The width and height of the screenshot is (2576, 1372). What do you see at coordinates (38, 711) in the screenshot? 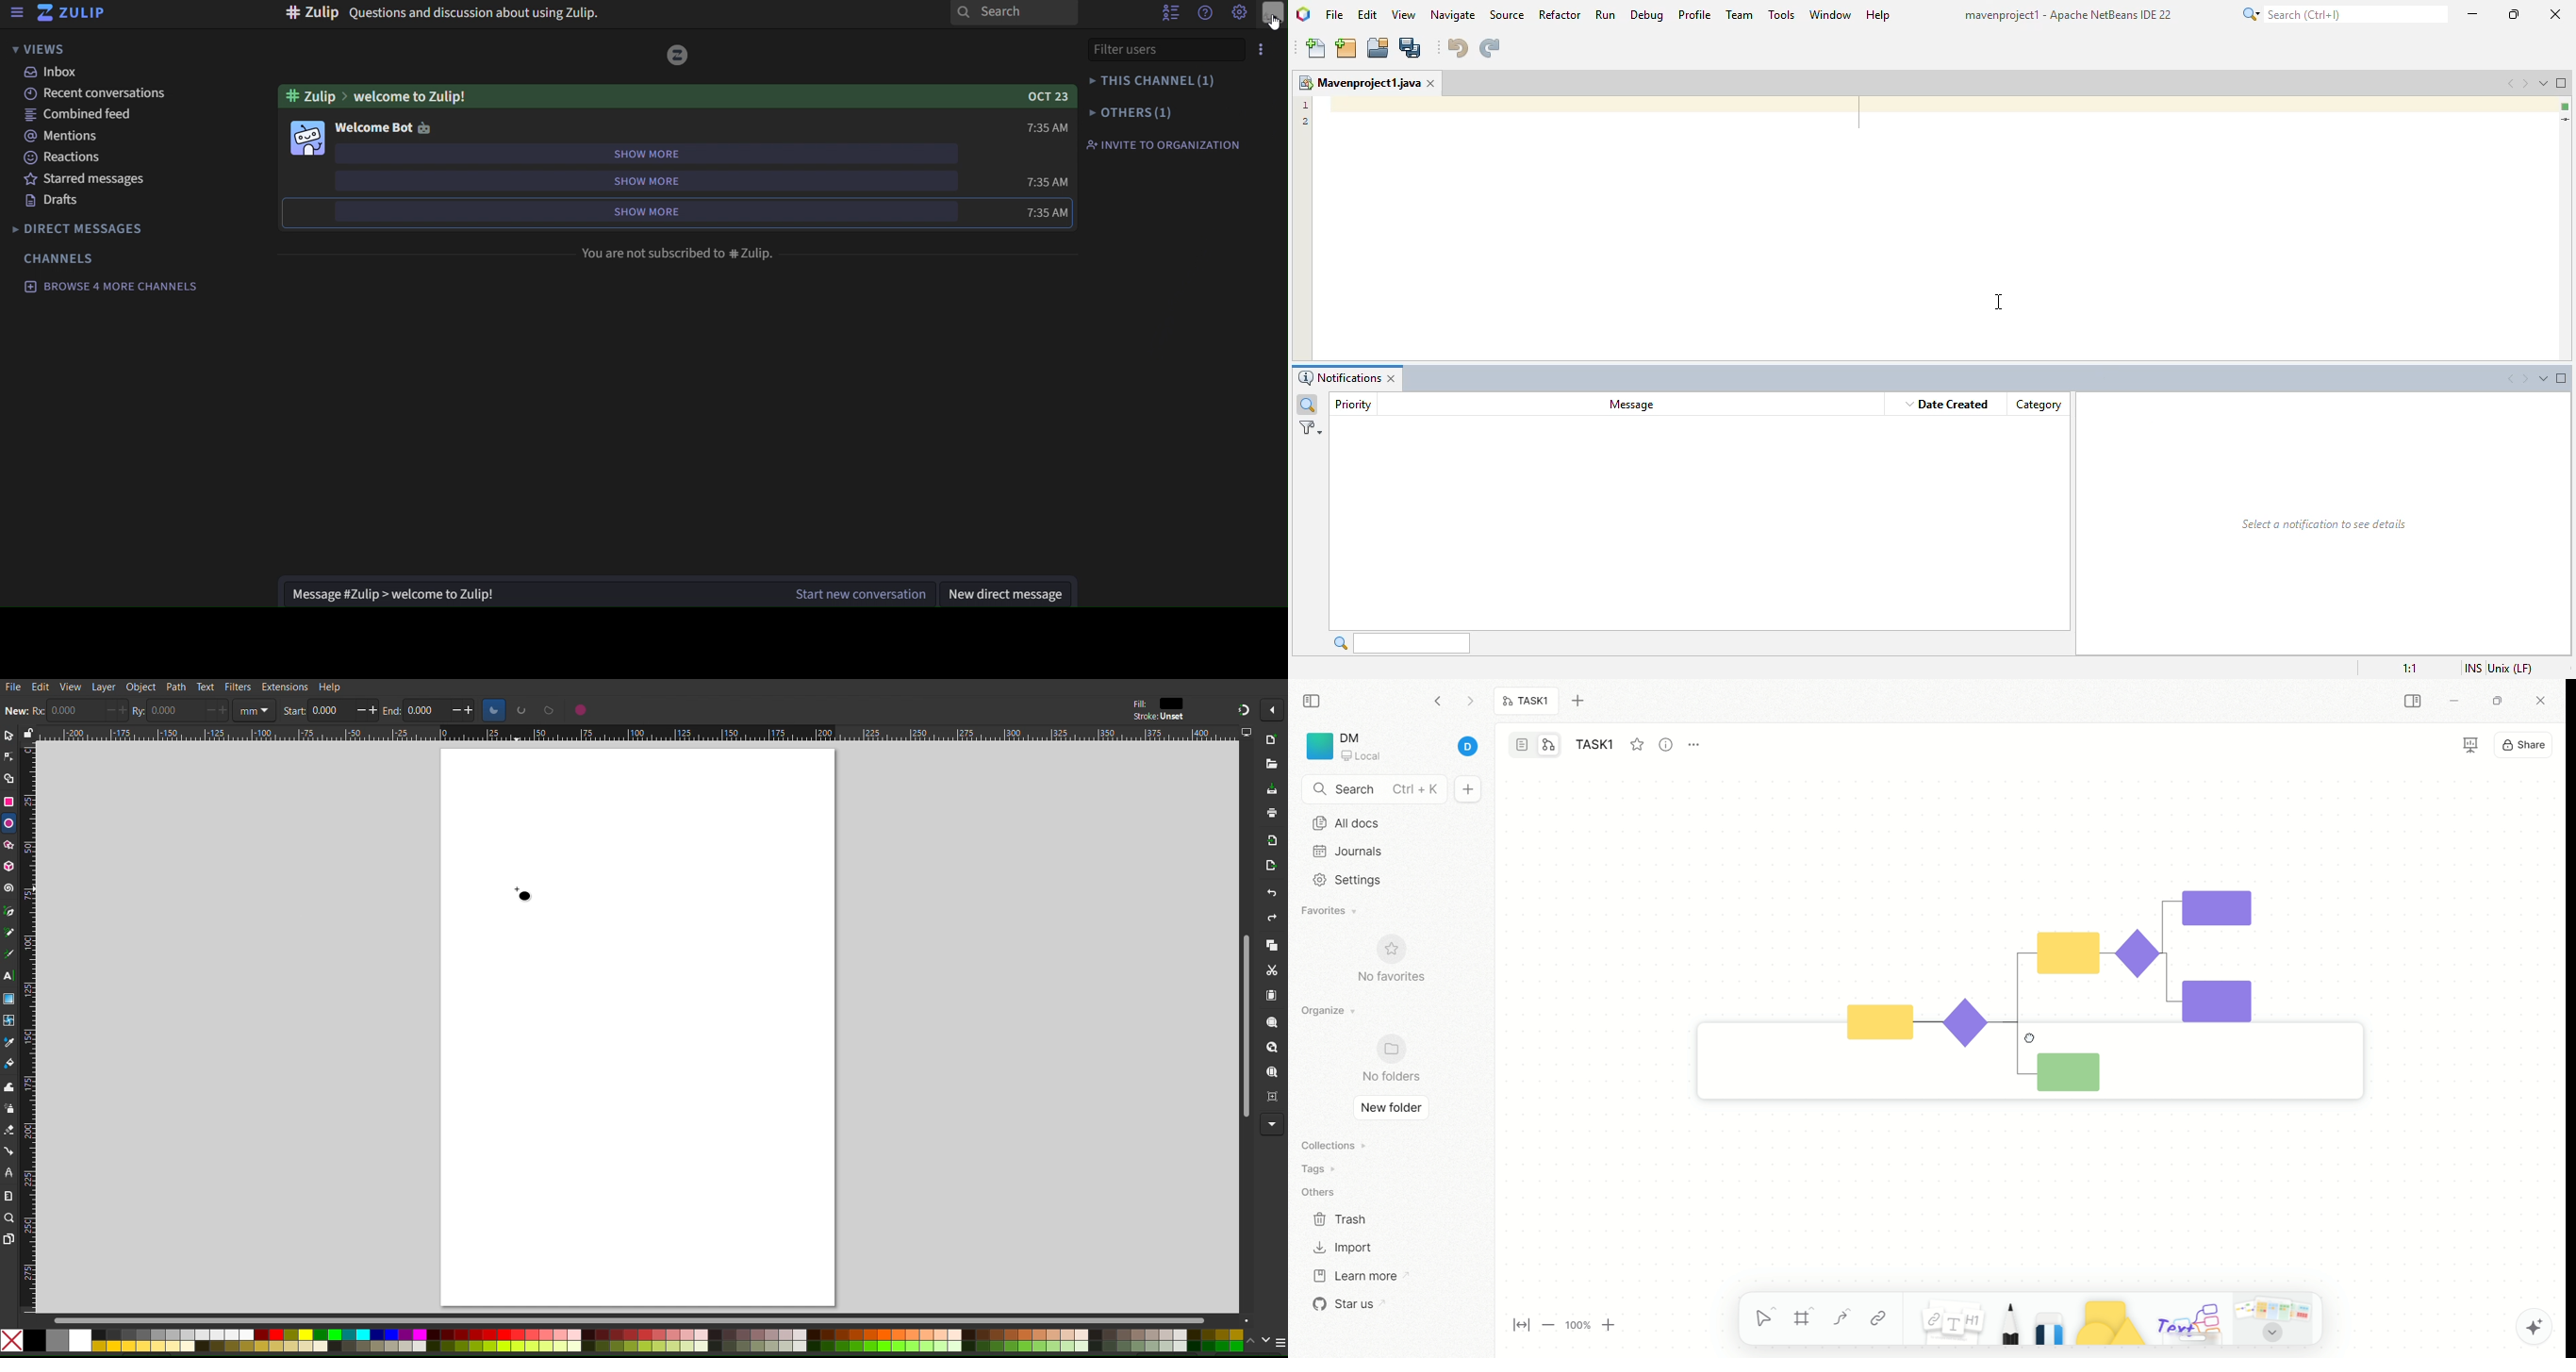
I see `rx` at bounding box center [38, 711].